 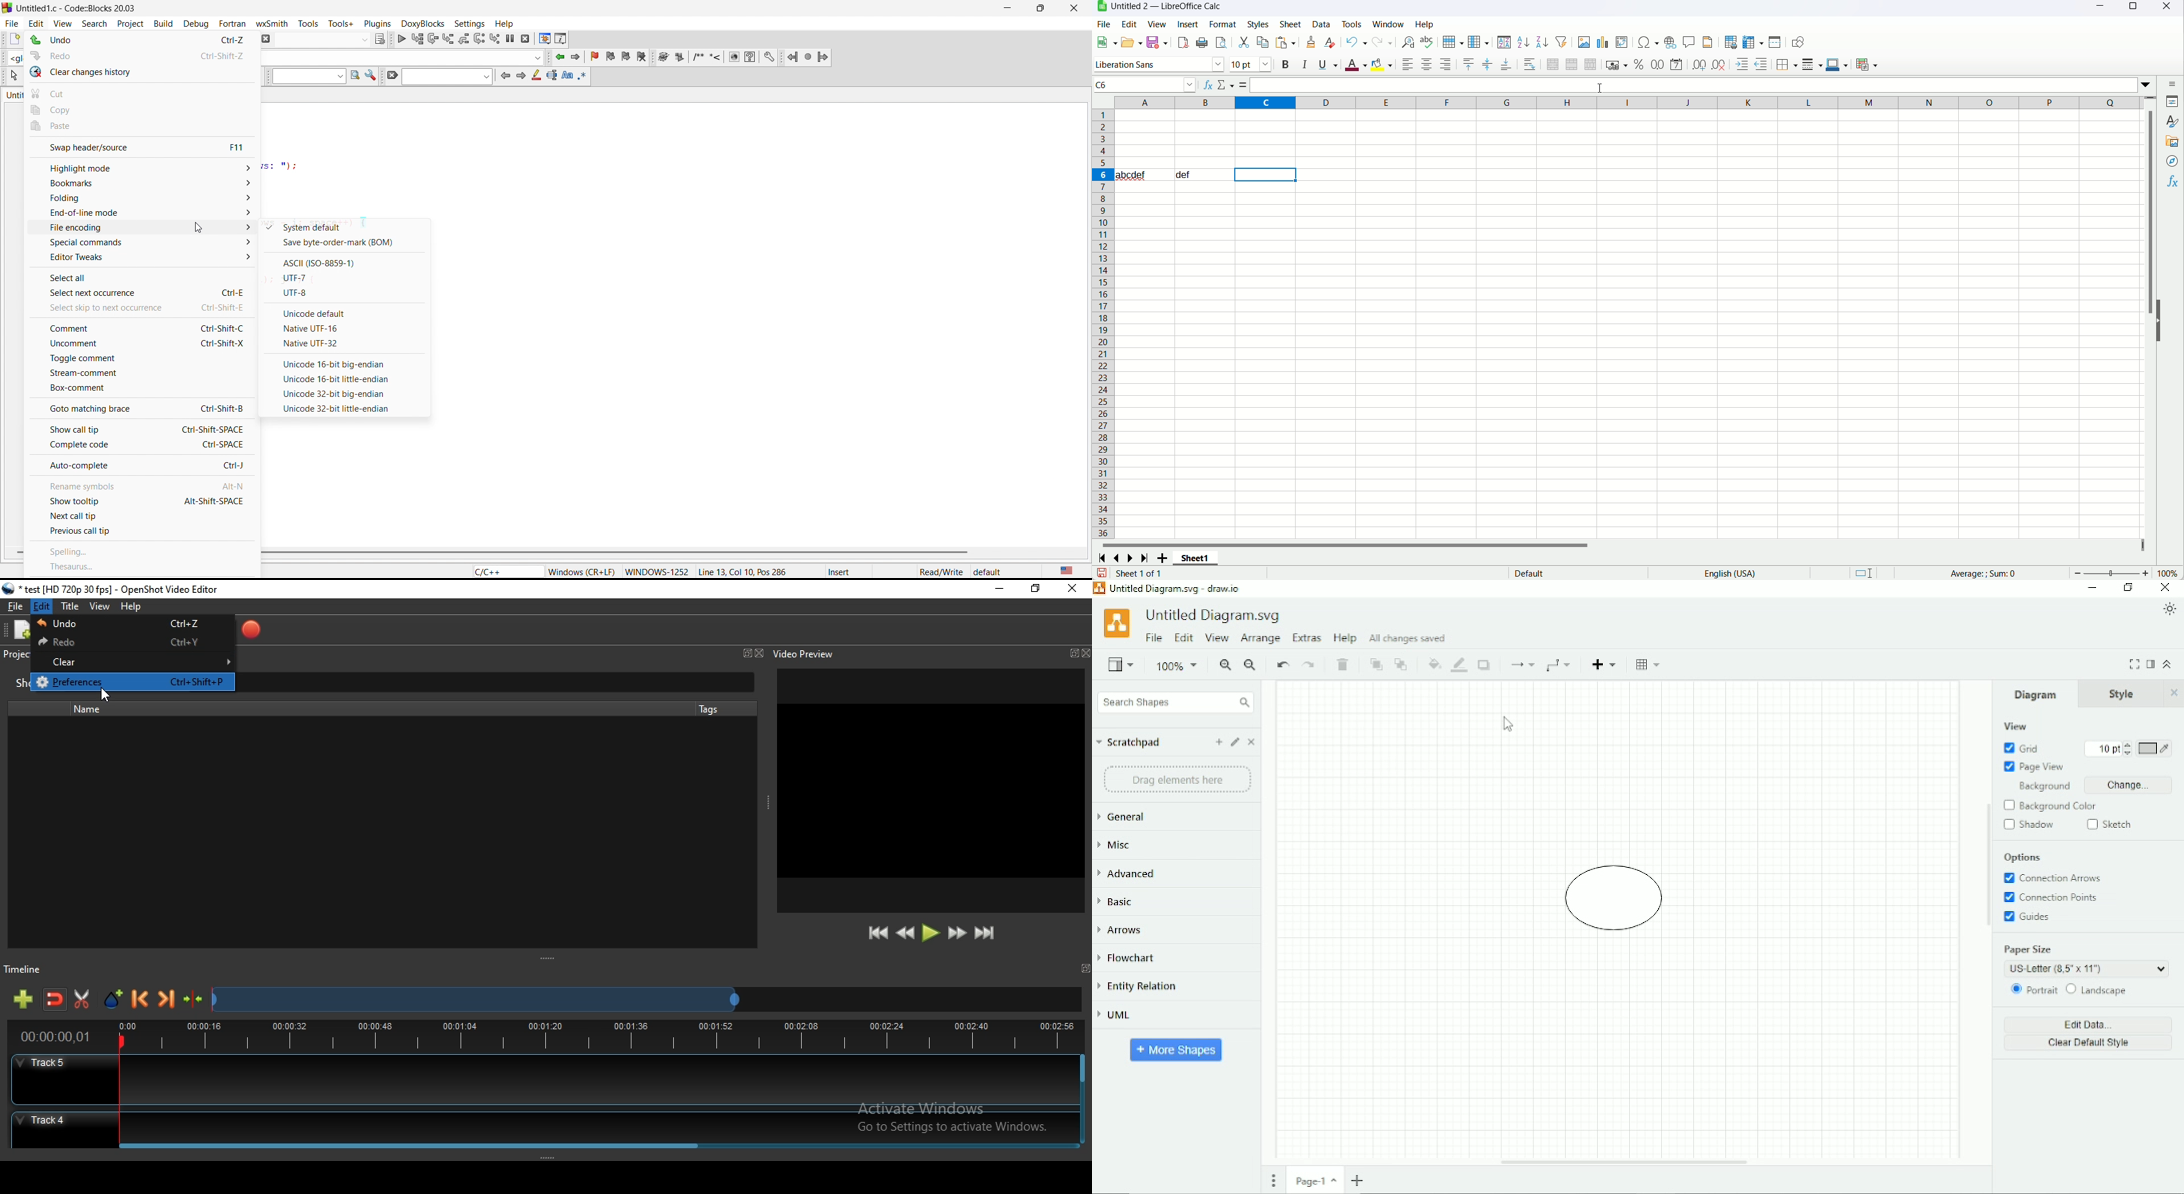 What do you see at coordinates (1603, 664) in the screenshot?
I see `Insert` at bounding box center [1603, 664].